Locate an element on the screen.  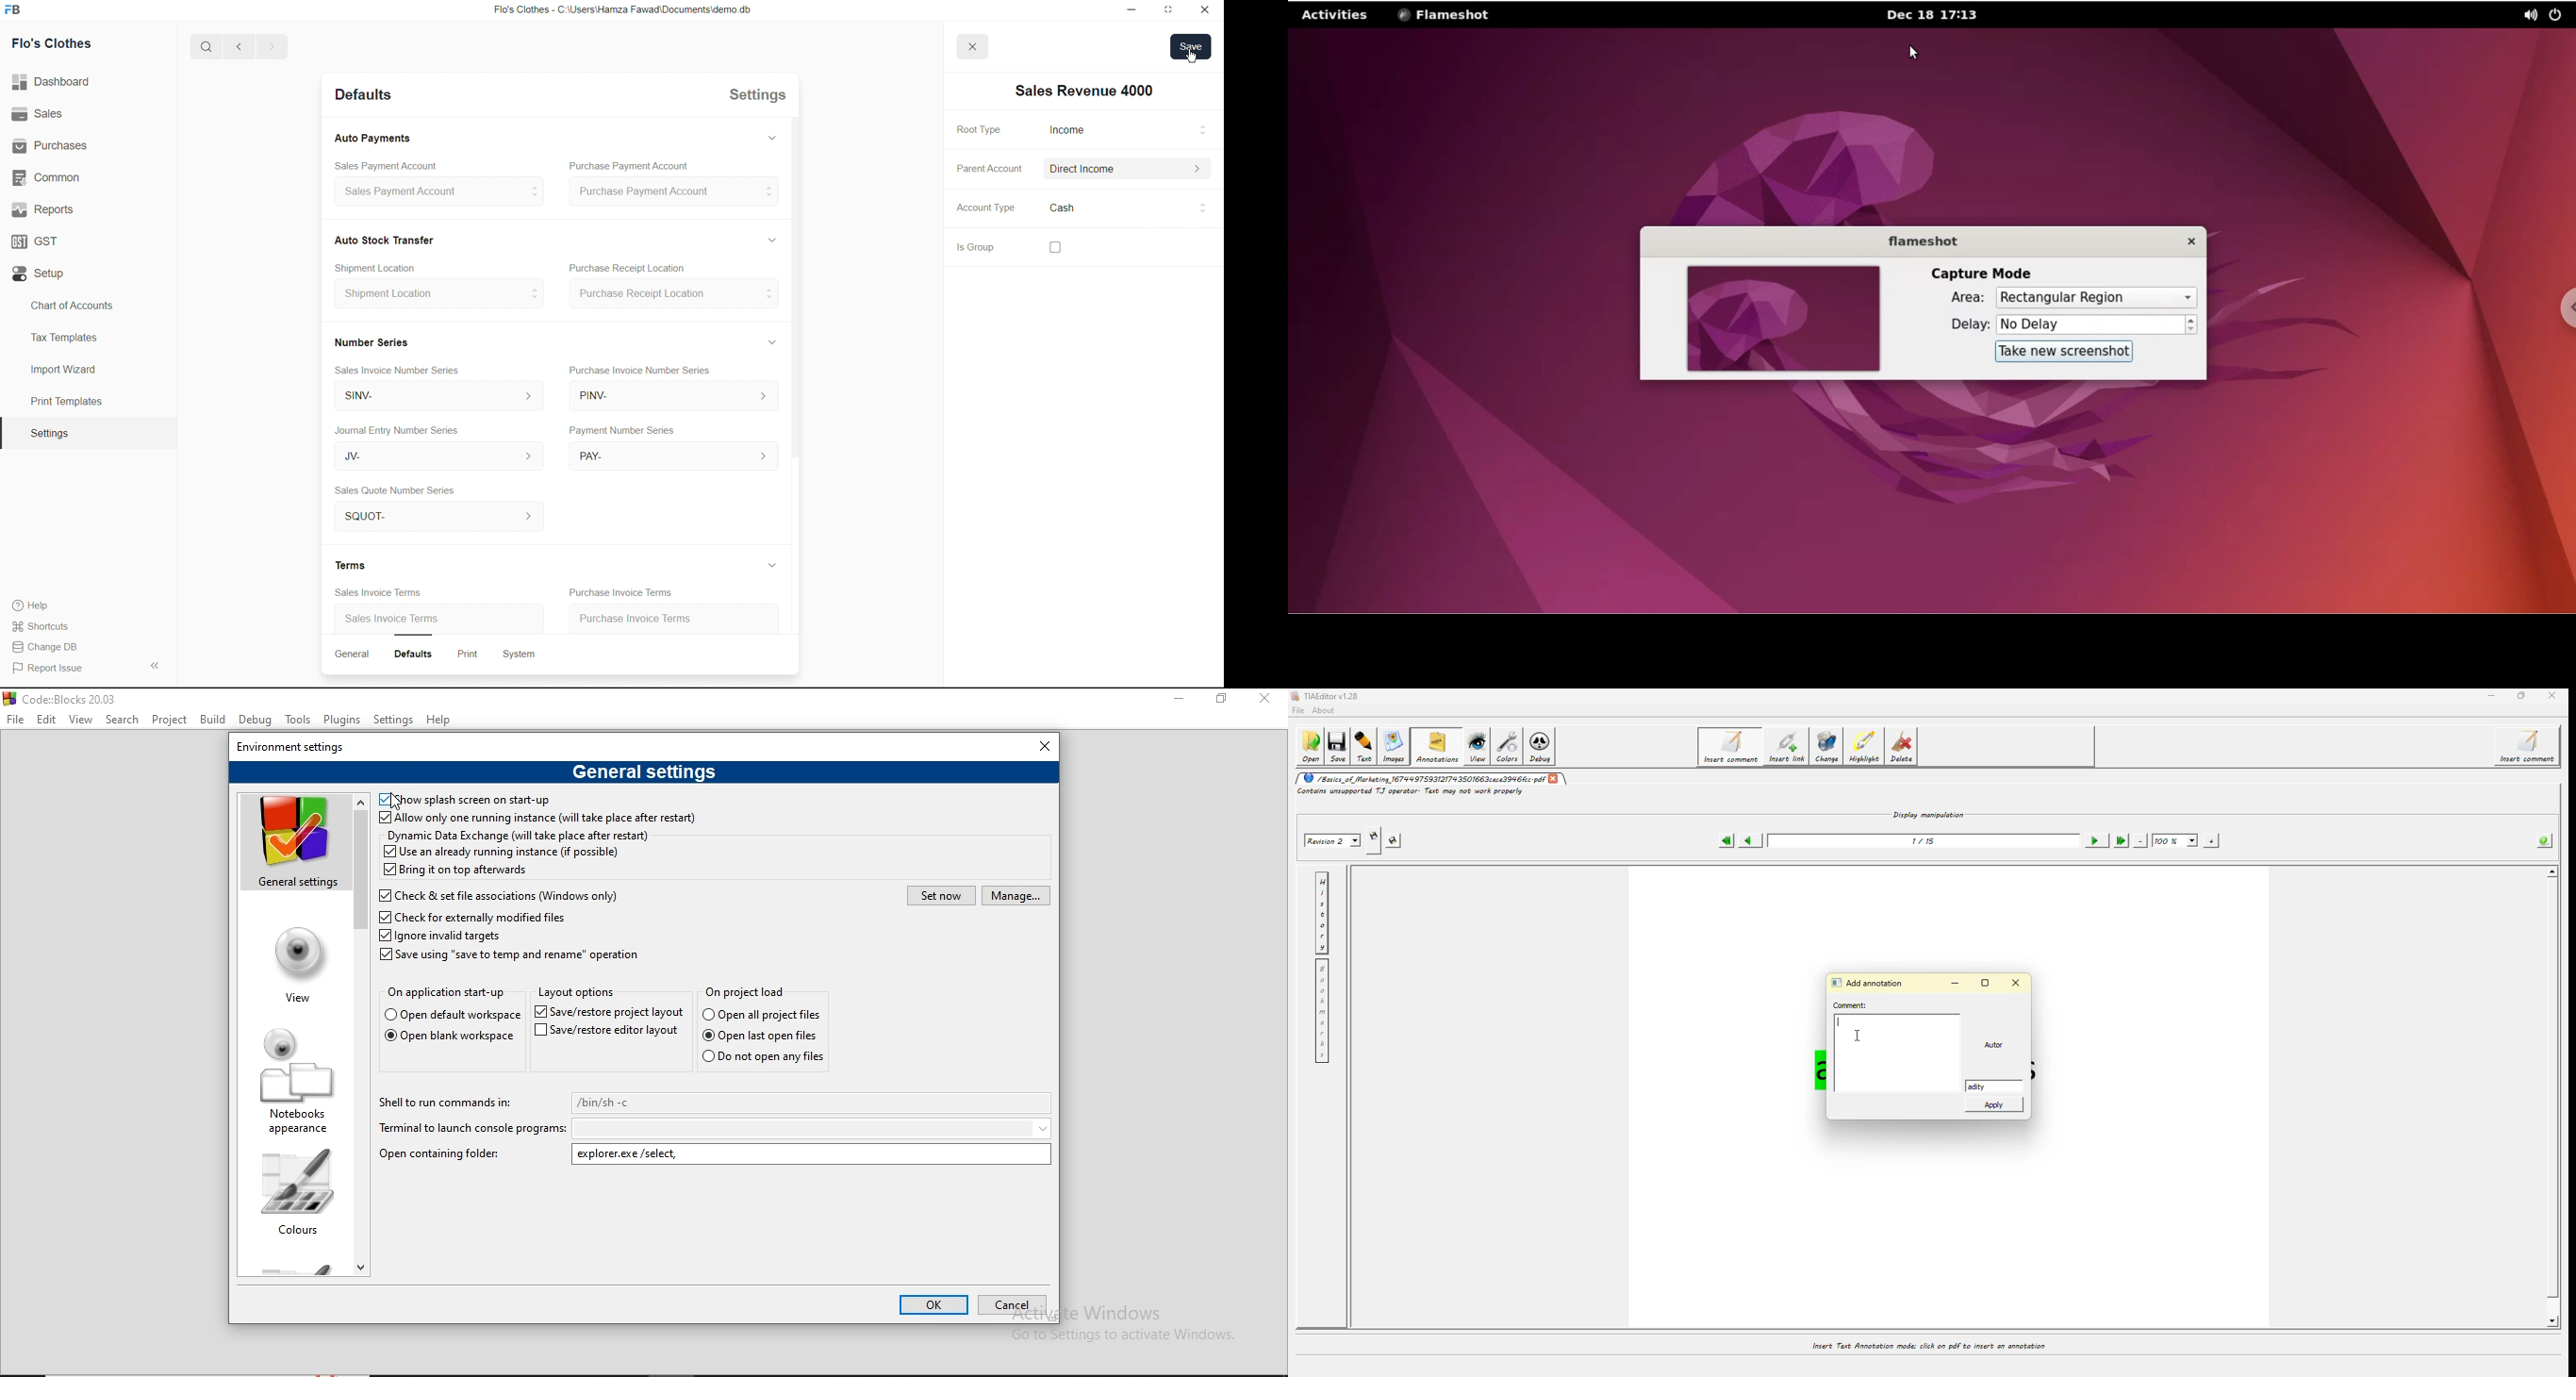
cursor is located at coordinates (1193, 59).